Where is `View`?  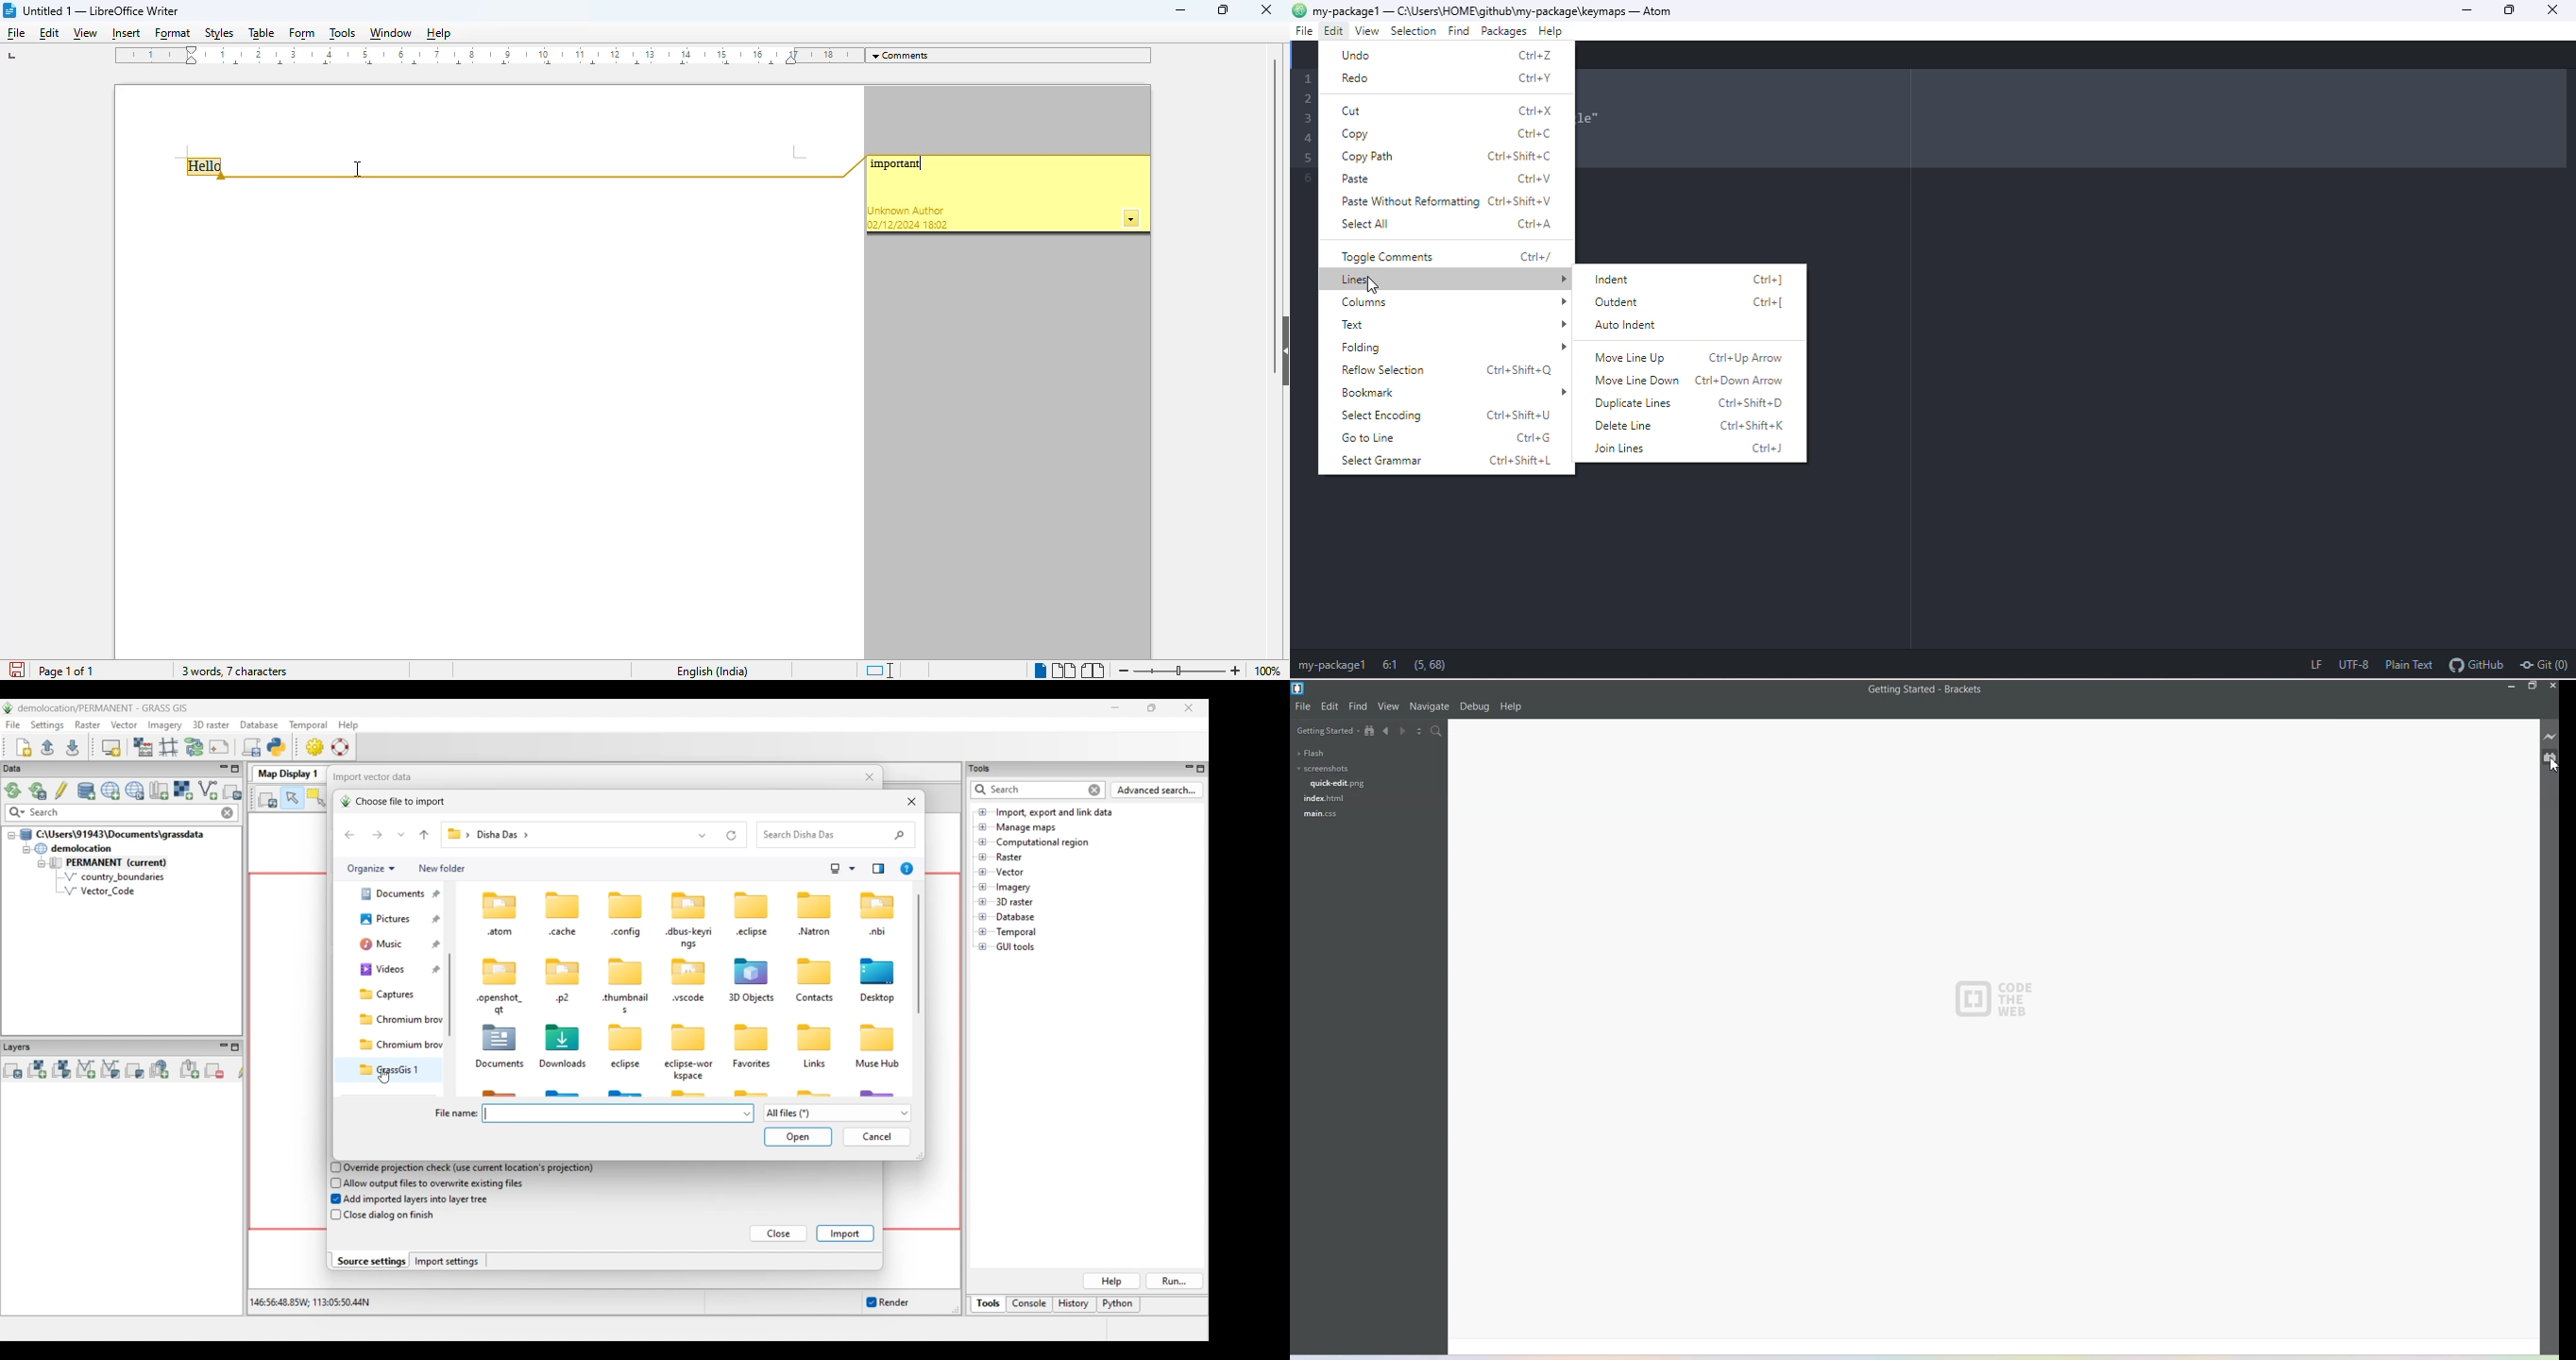 View is located at coordinates (1389, 707).